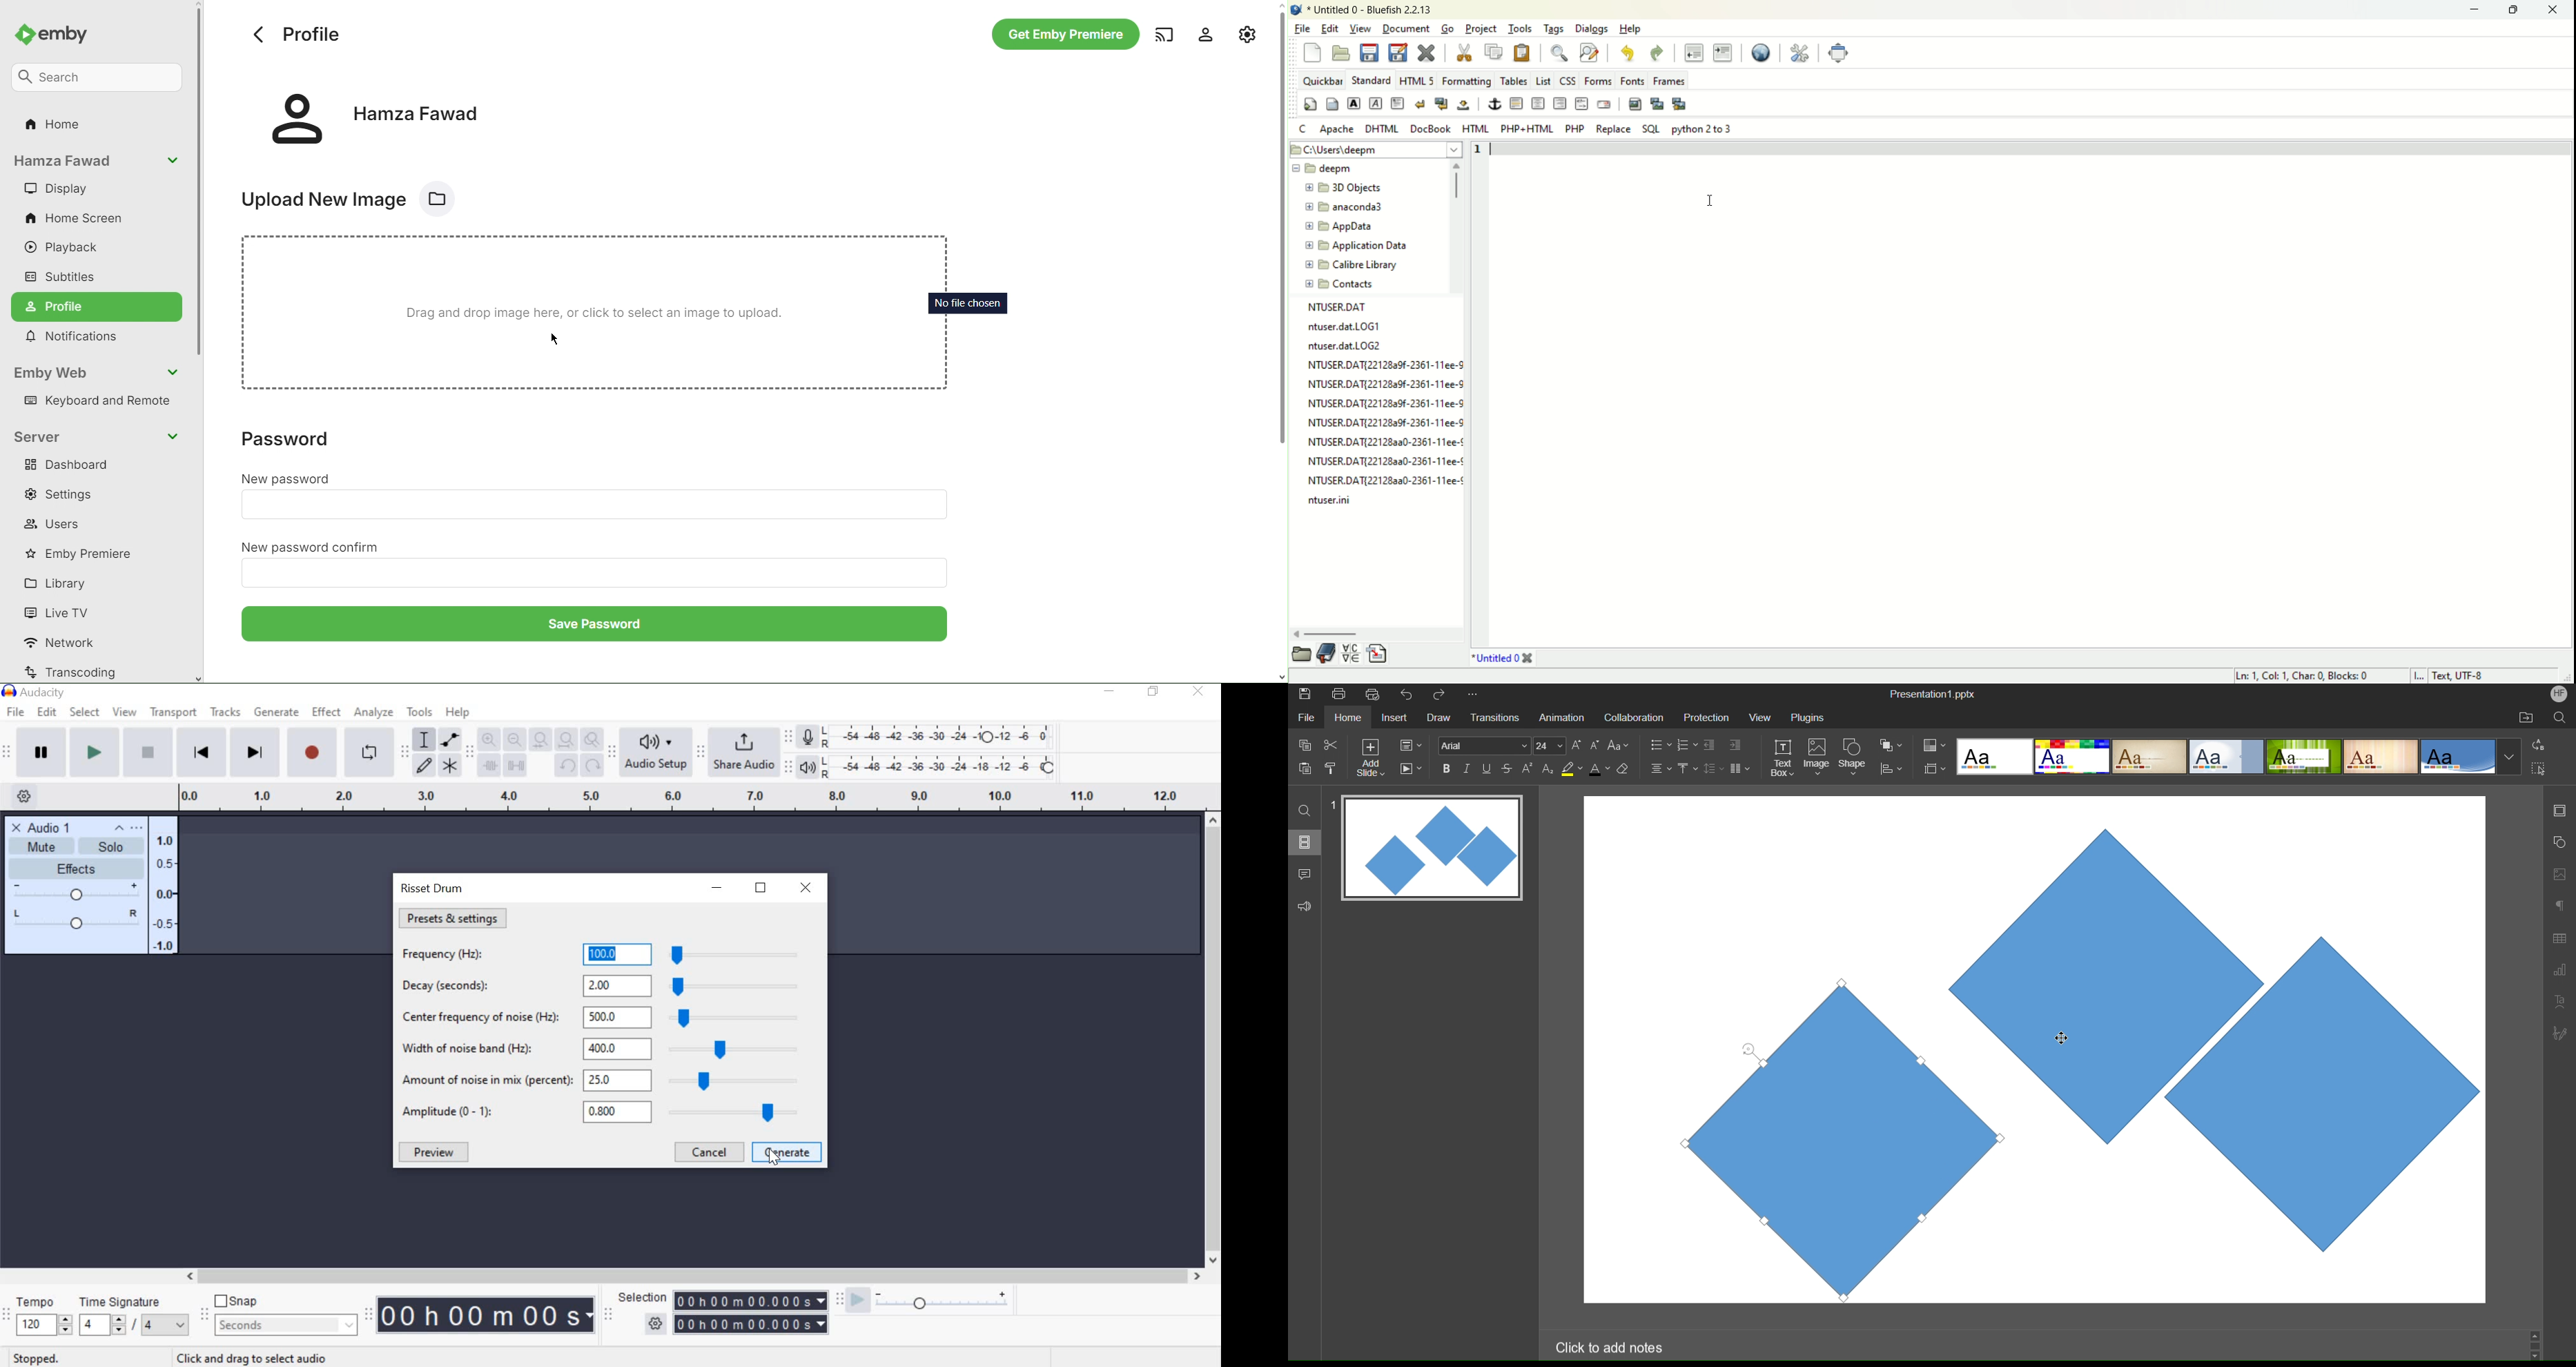 The image size is (2576, 1372). I want to click on Pause, so click(41, 750).